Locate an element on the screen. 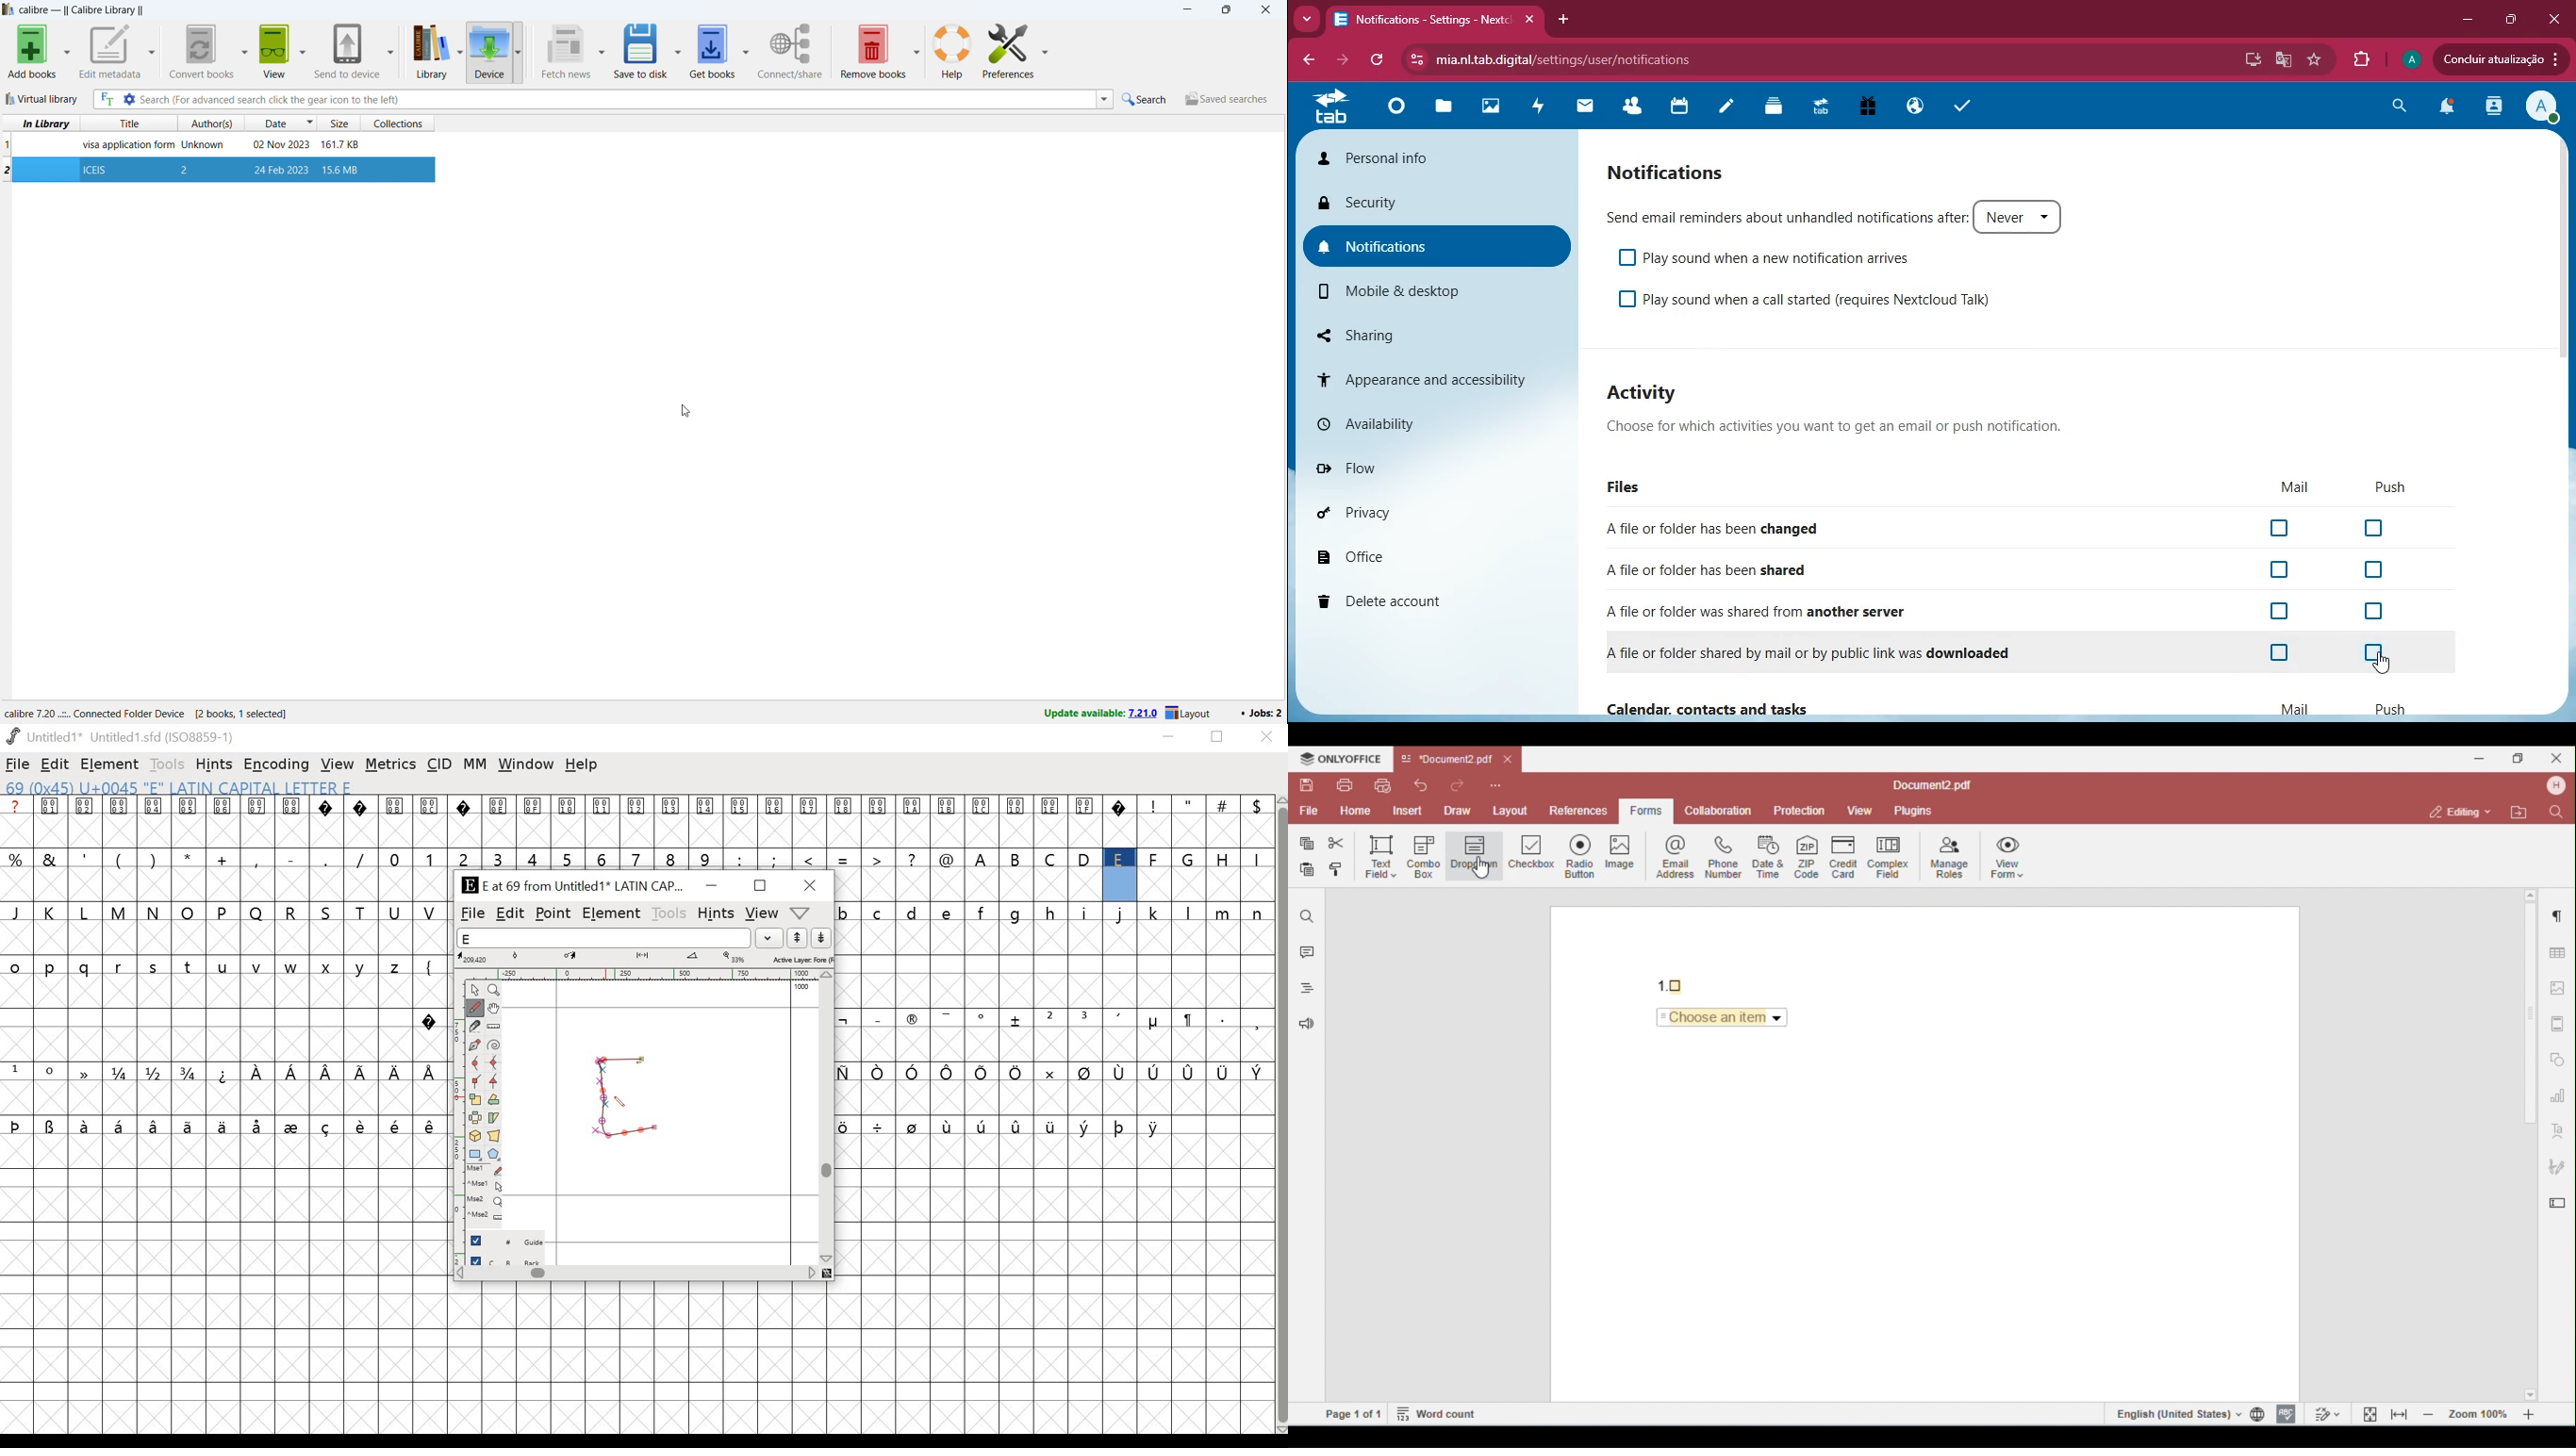 The image size is (2576, 1456). sort by size is located at coordinates (341, 123).